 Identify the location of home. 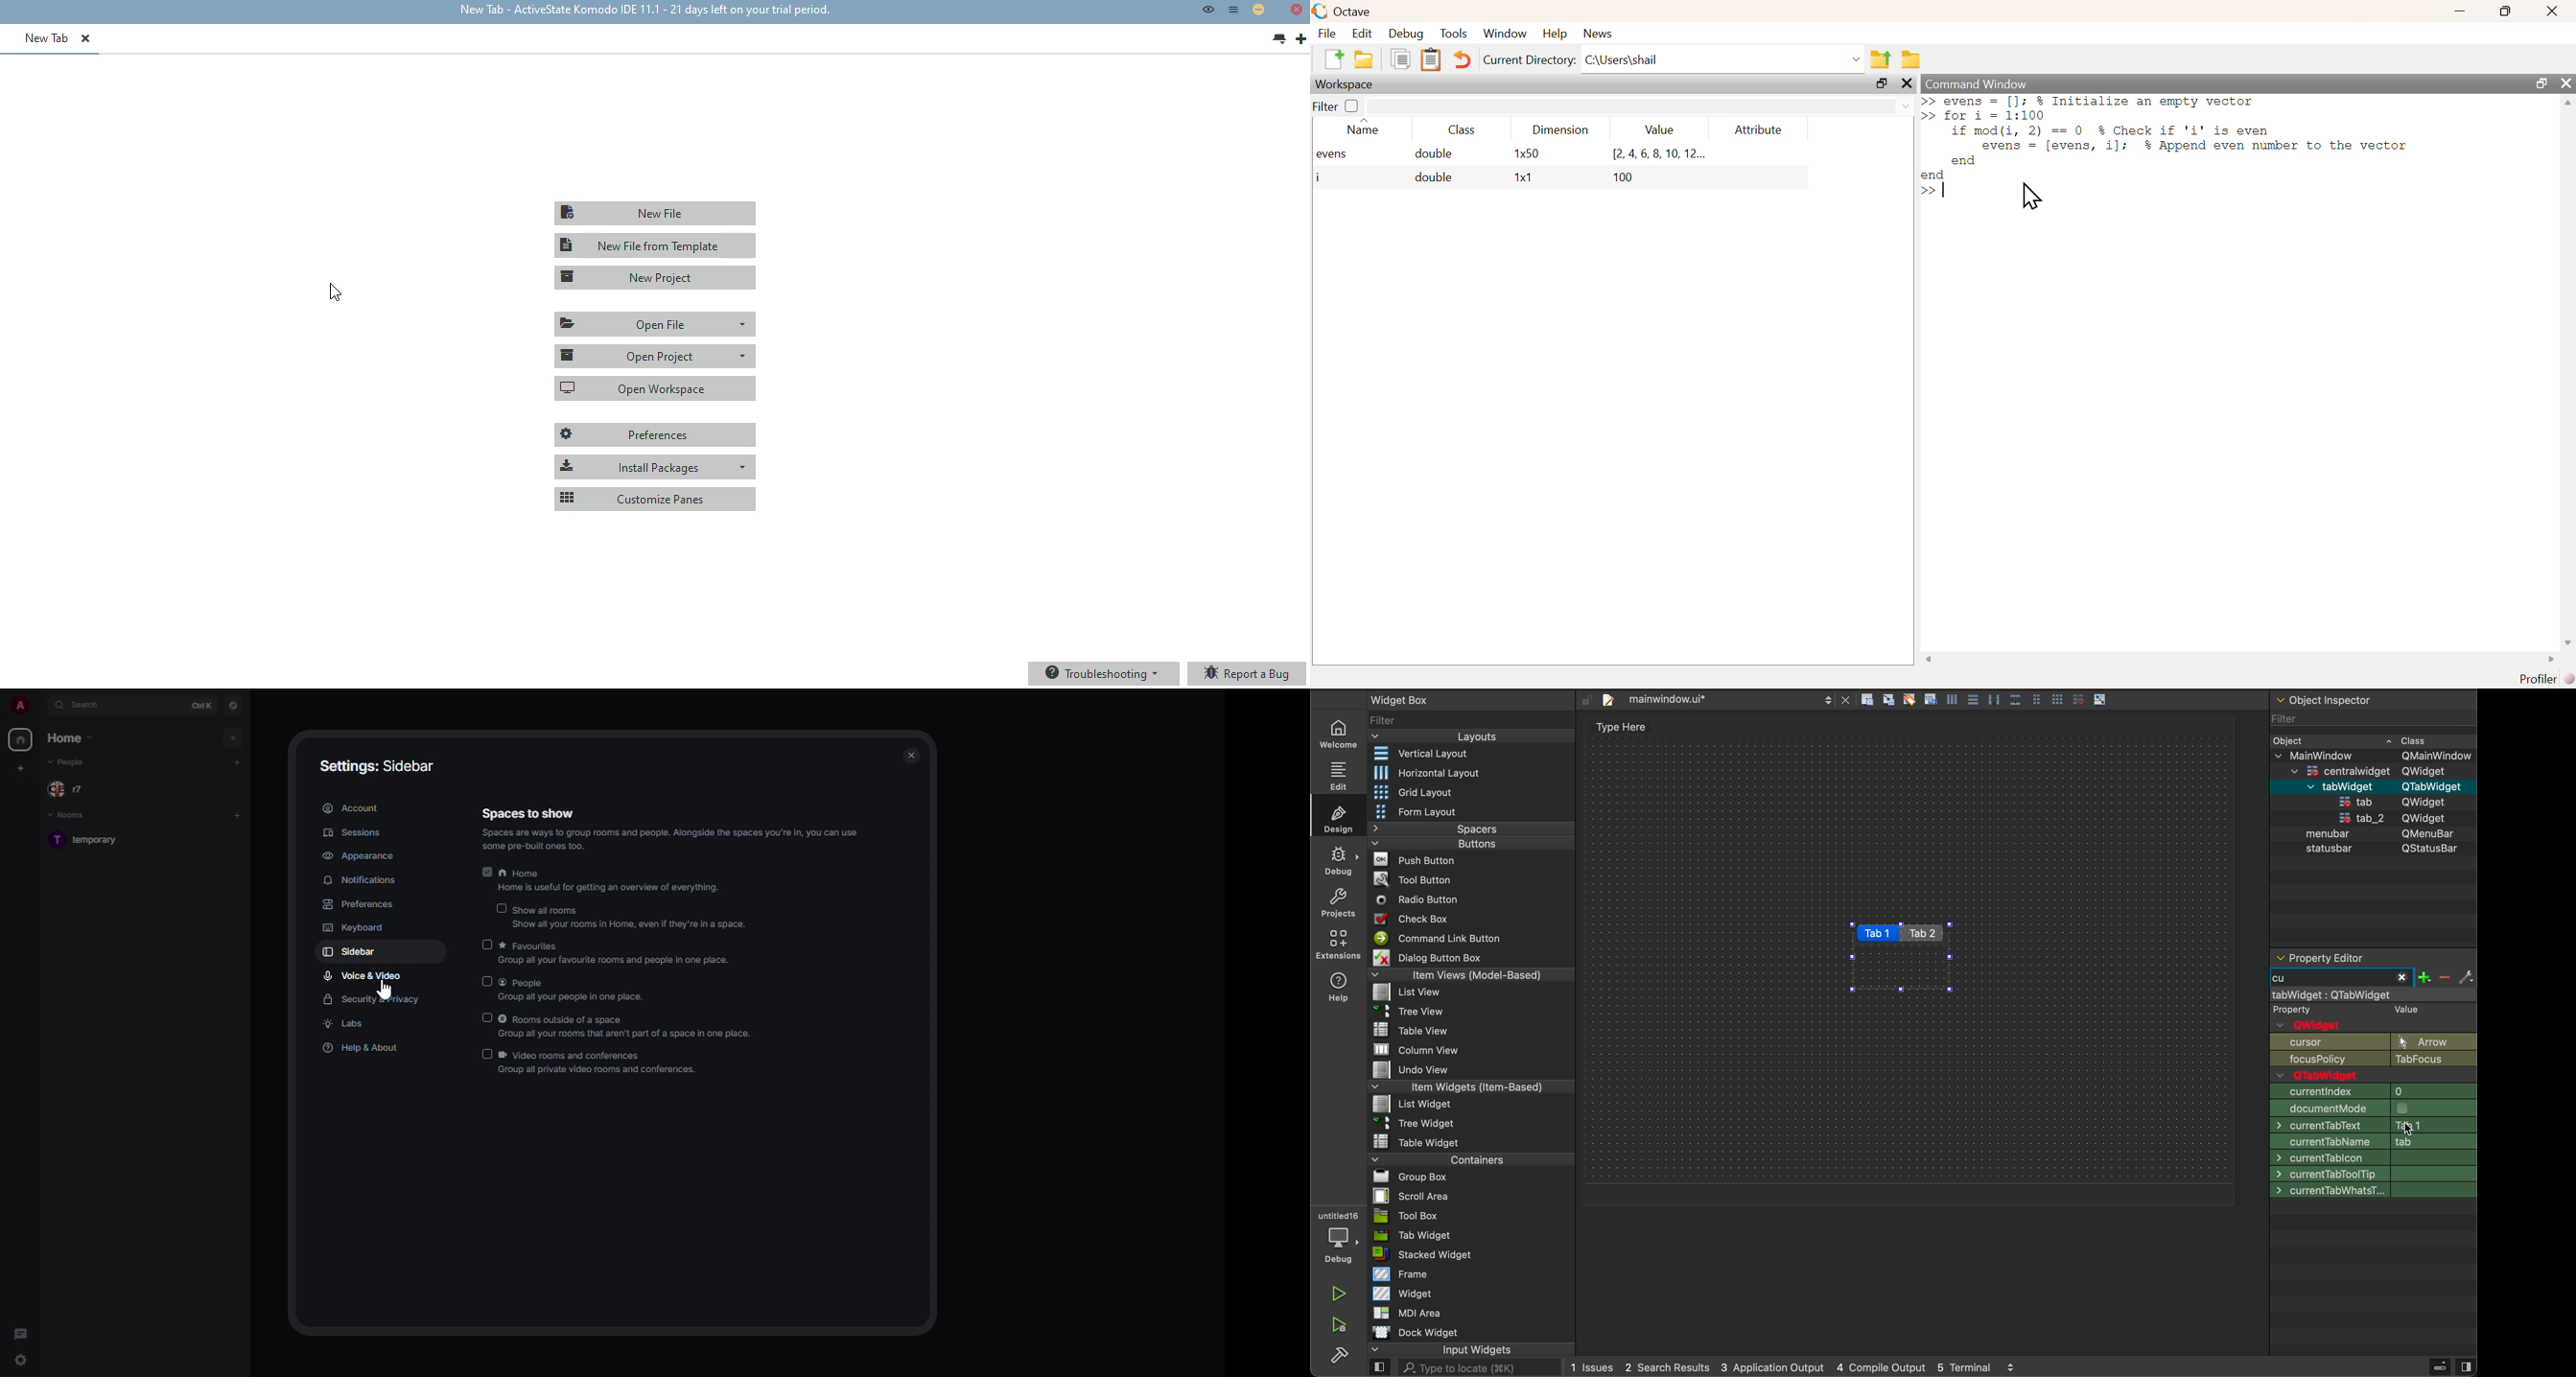
(74, 738).